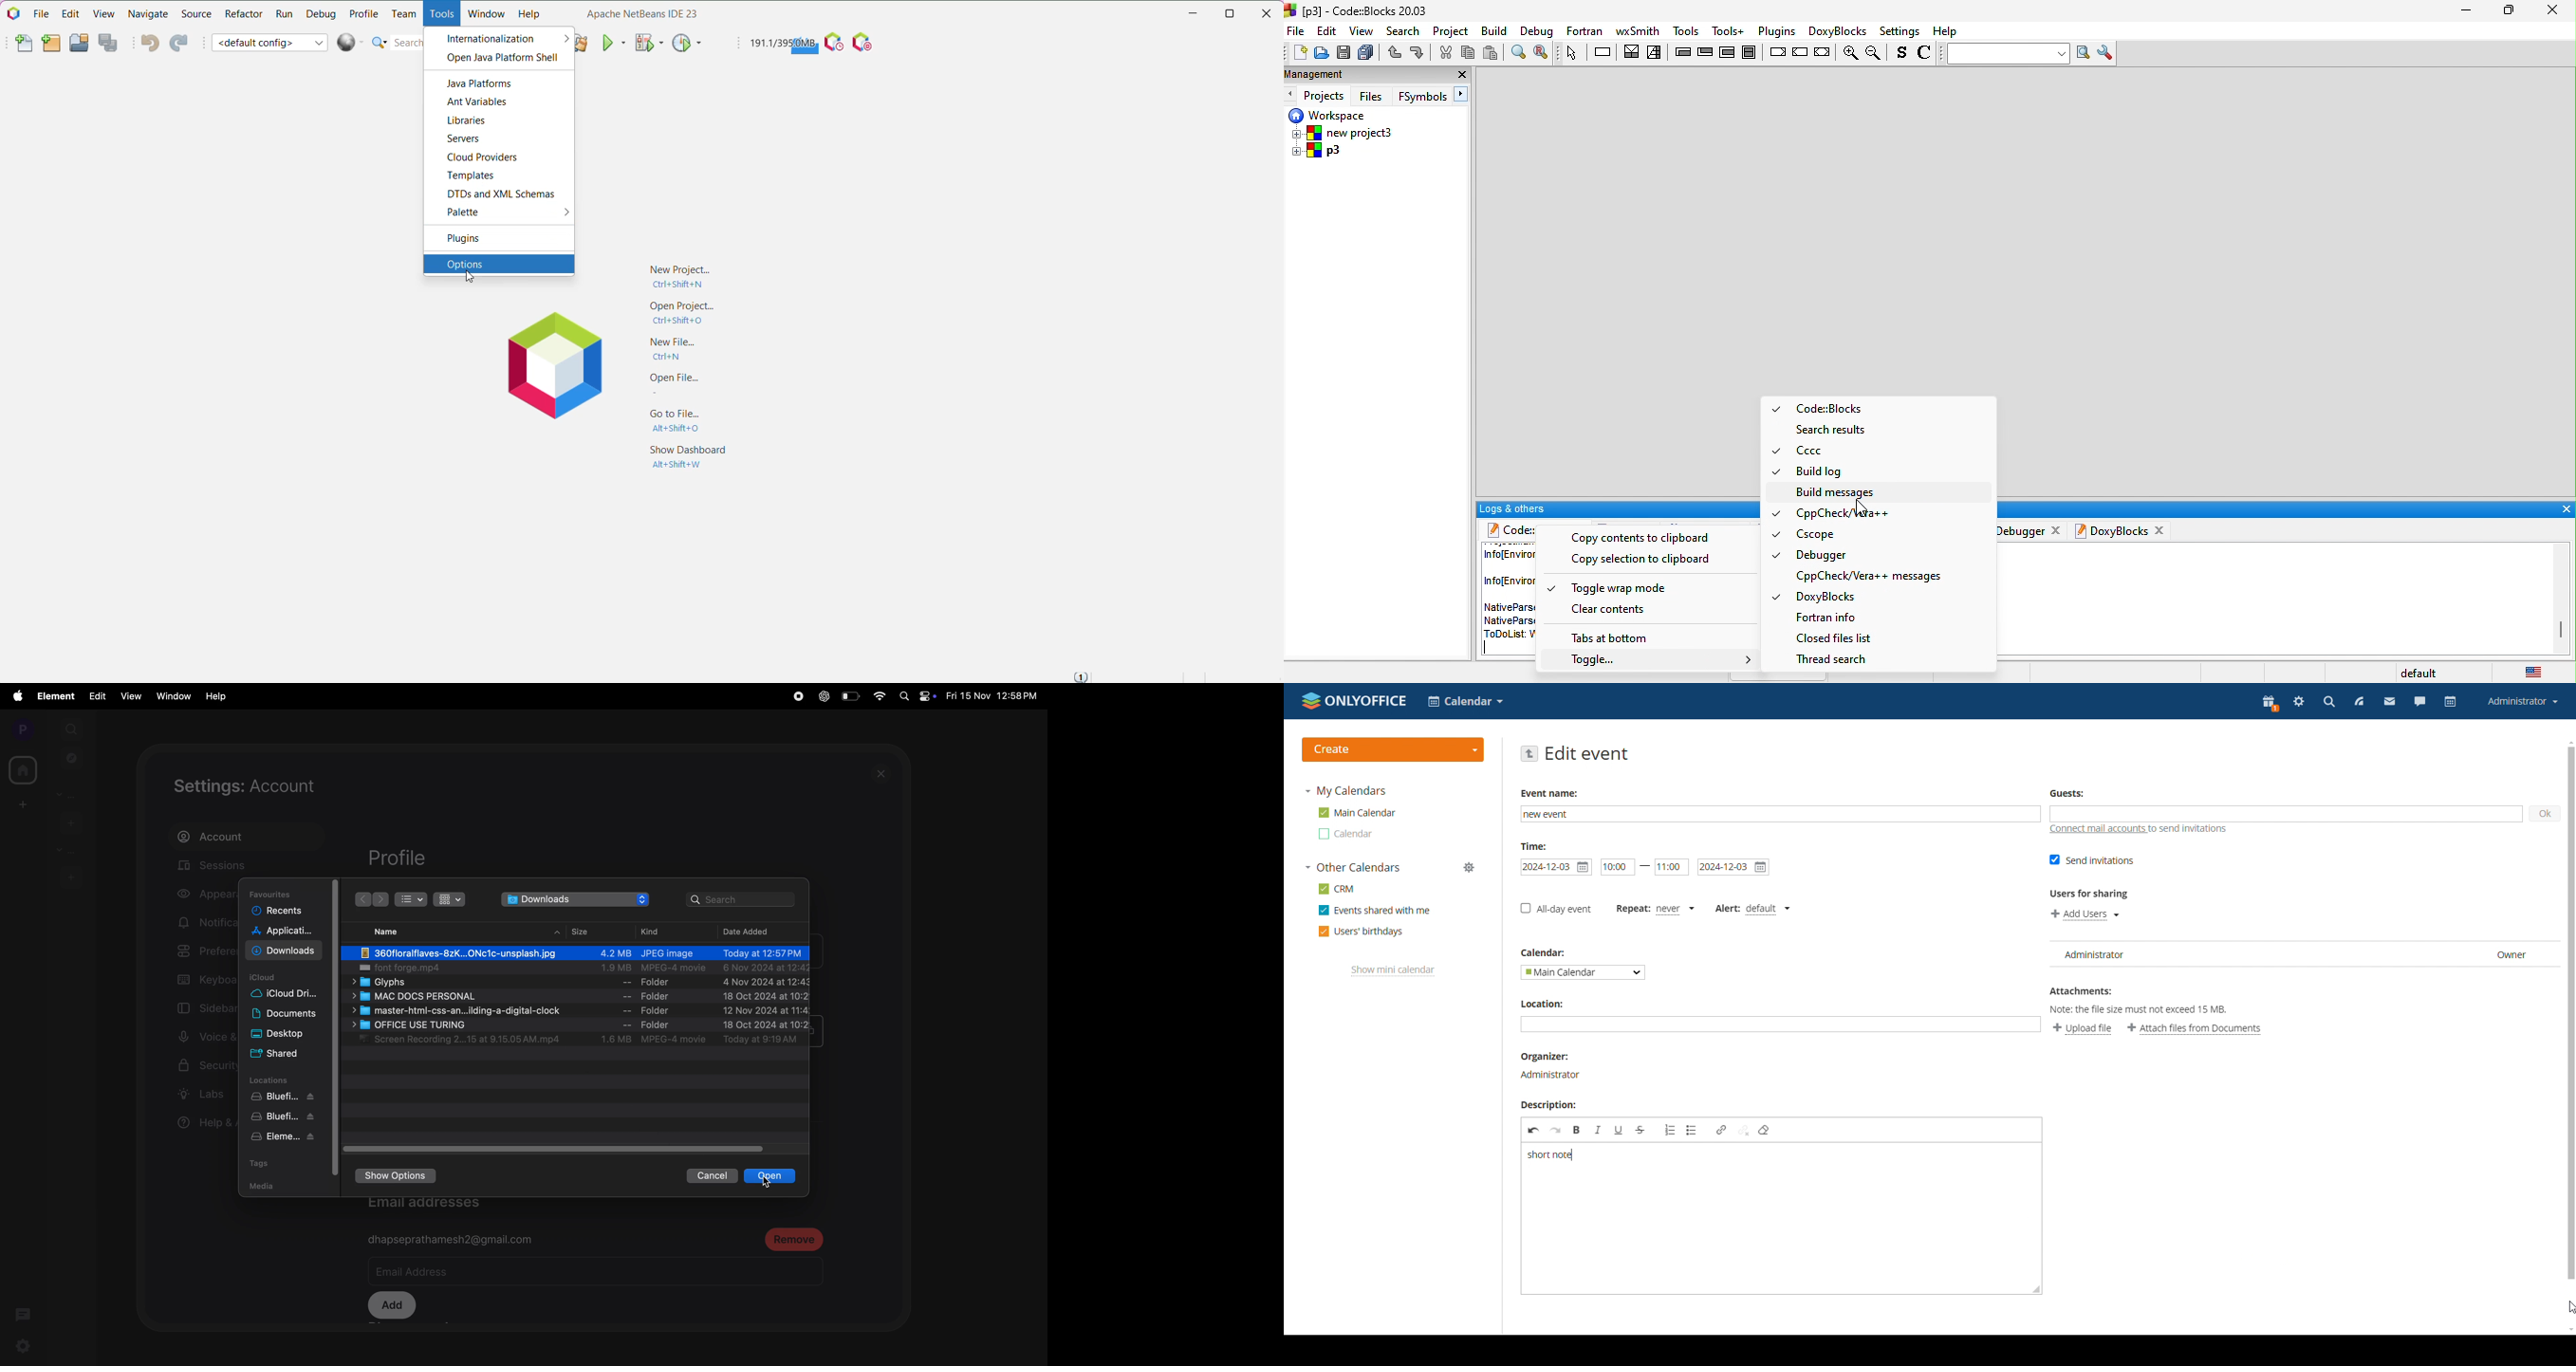 Image resolution: width=2576 pixels, height=1372 pixels. What do you see at coordinates (1573, 52) in the screenshot?
I see `select` at bounding box center [1573, 52].